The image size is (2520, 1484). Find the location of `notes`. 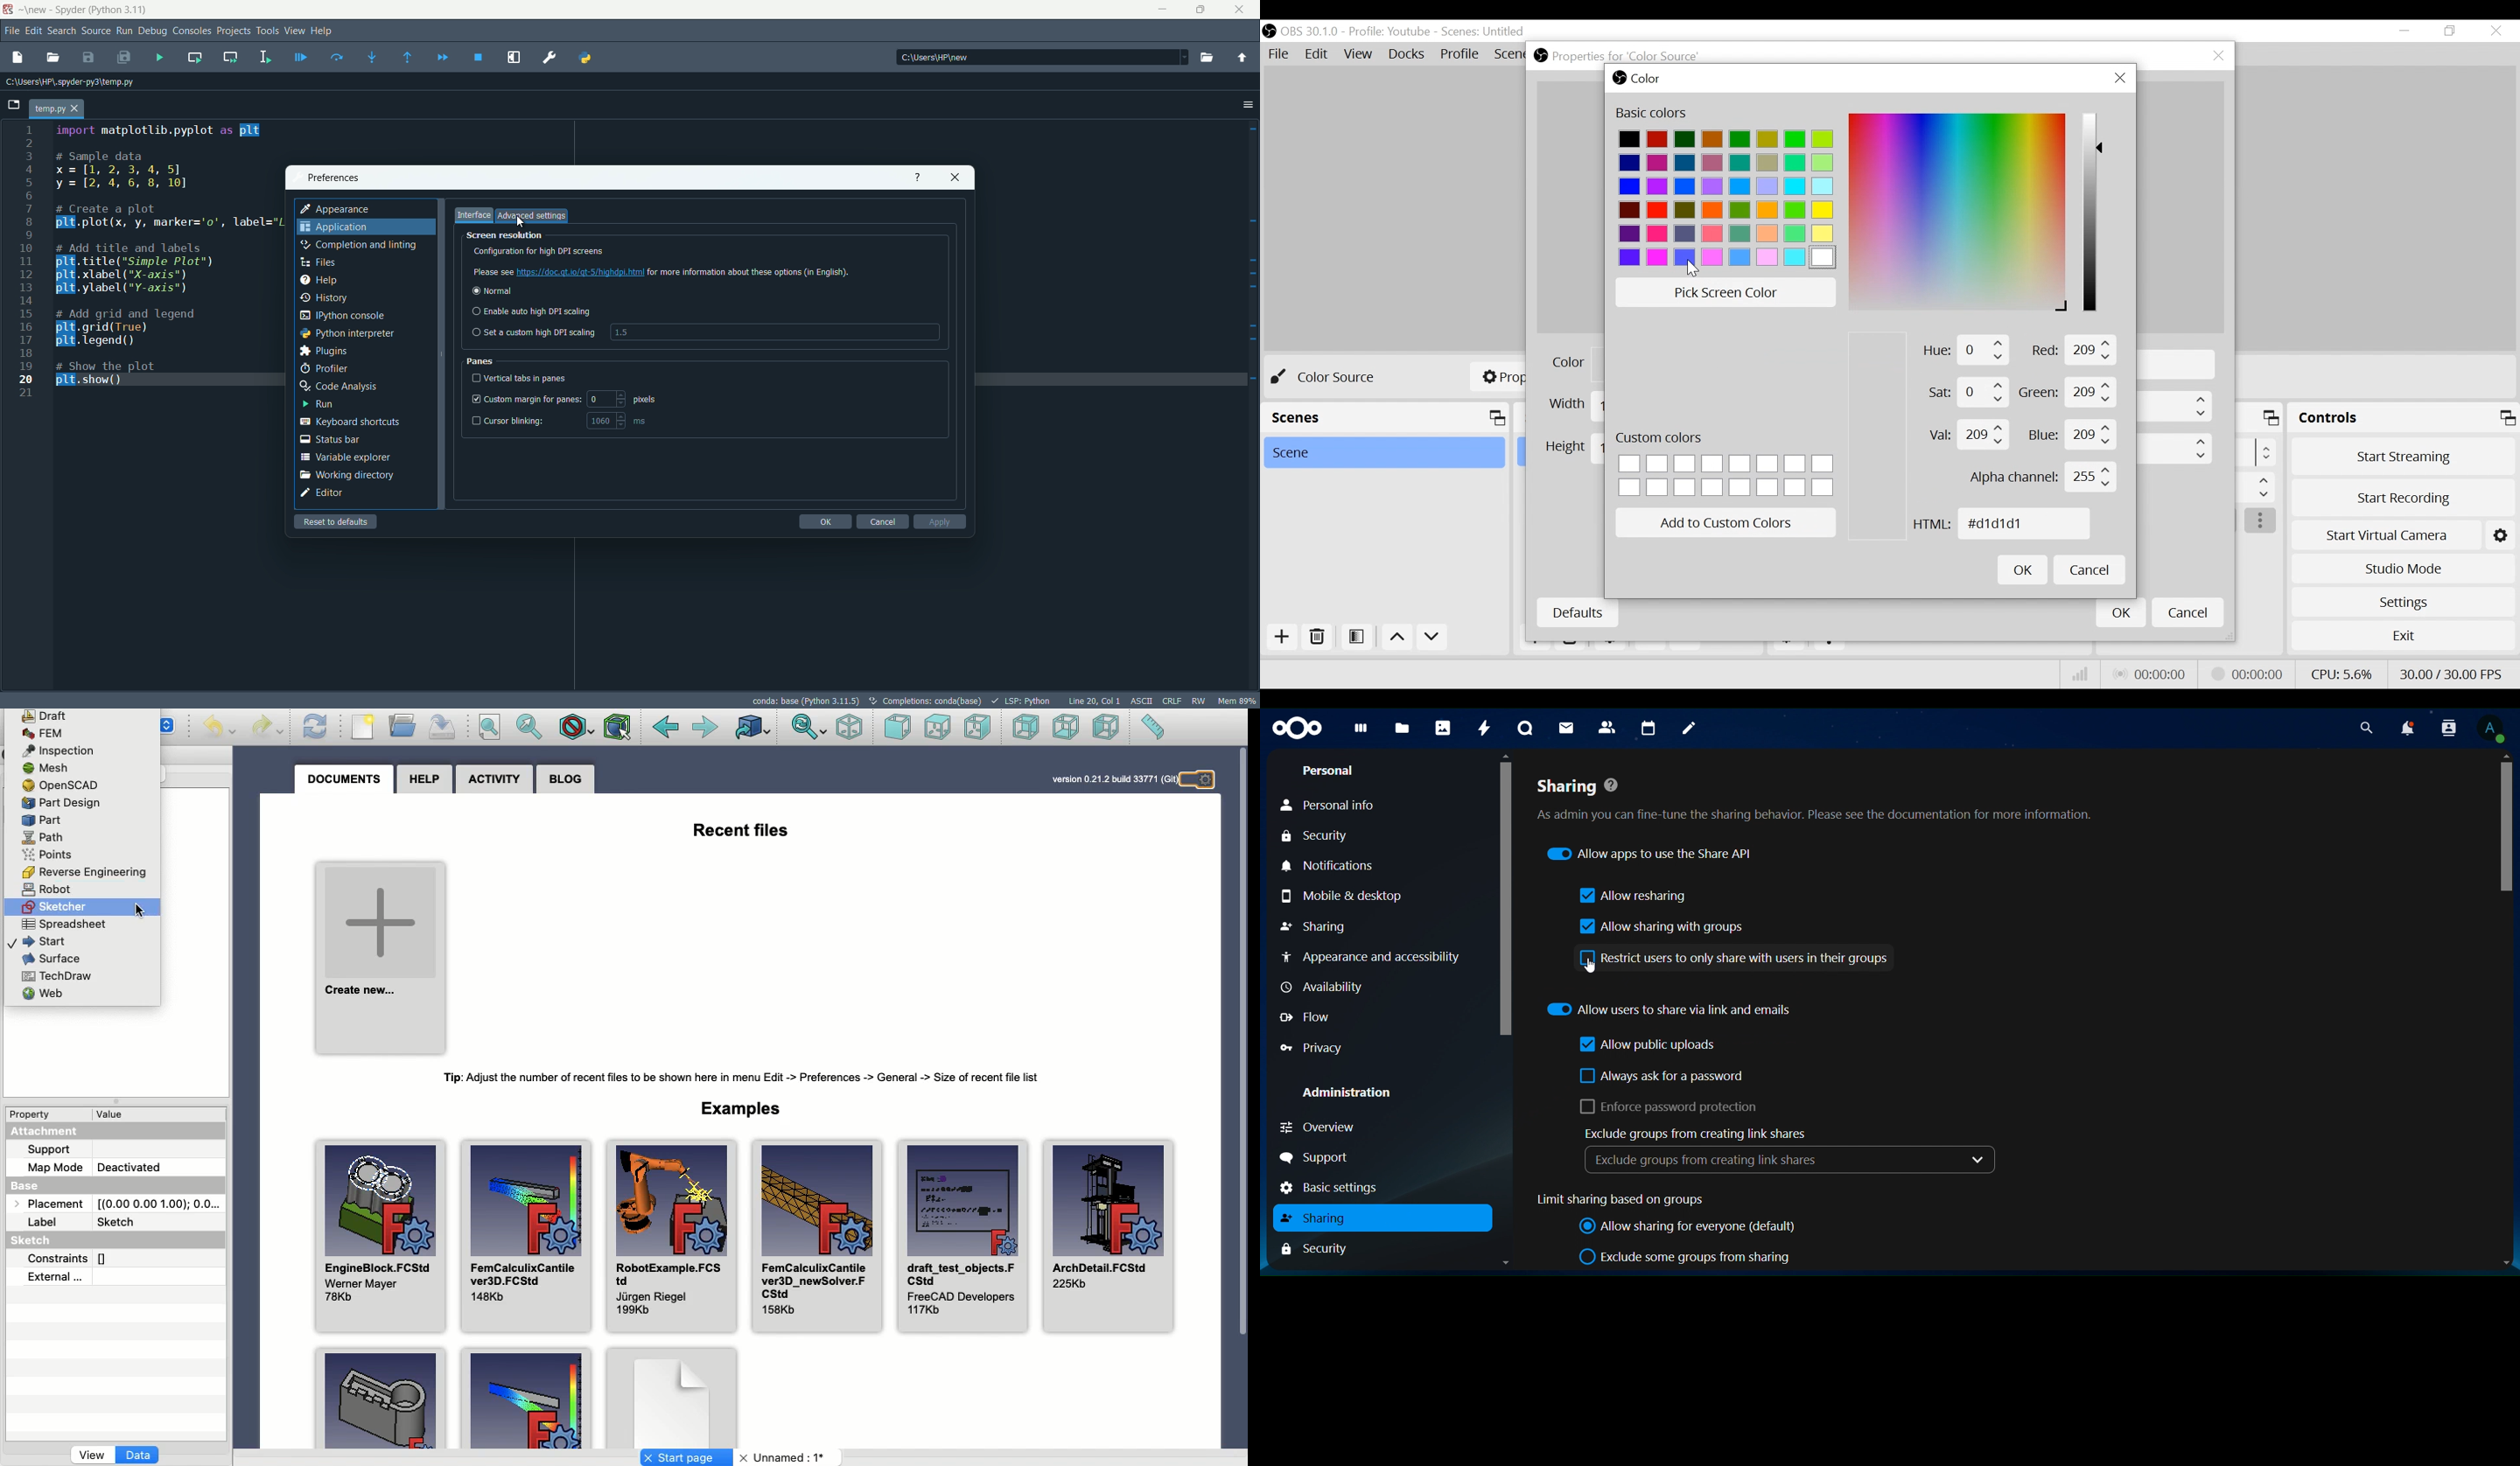

notes is located at coordinates (1692, 730).